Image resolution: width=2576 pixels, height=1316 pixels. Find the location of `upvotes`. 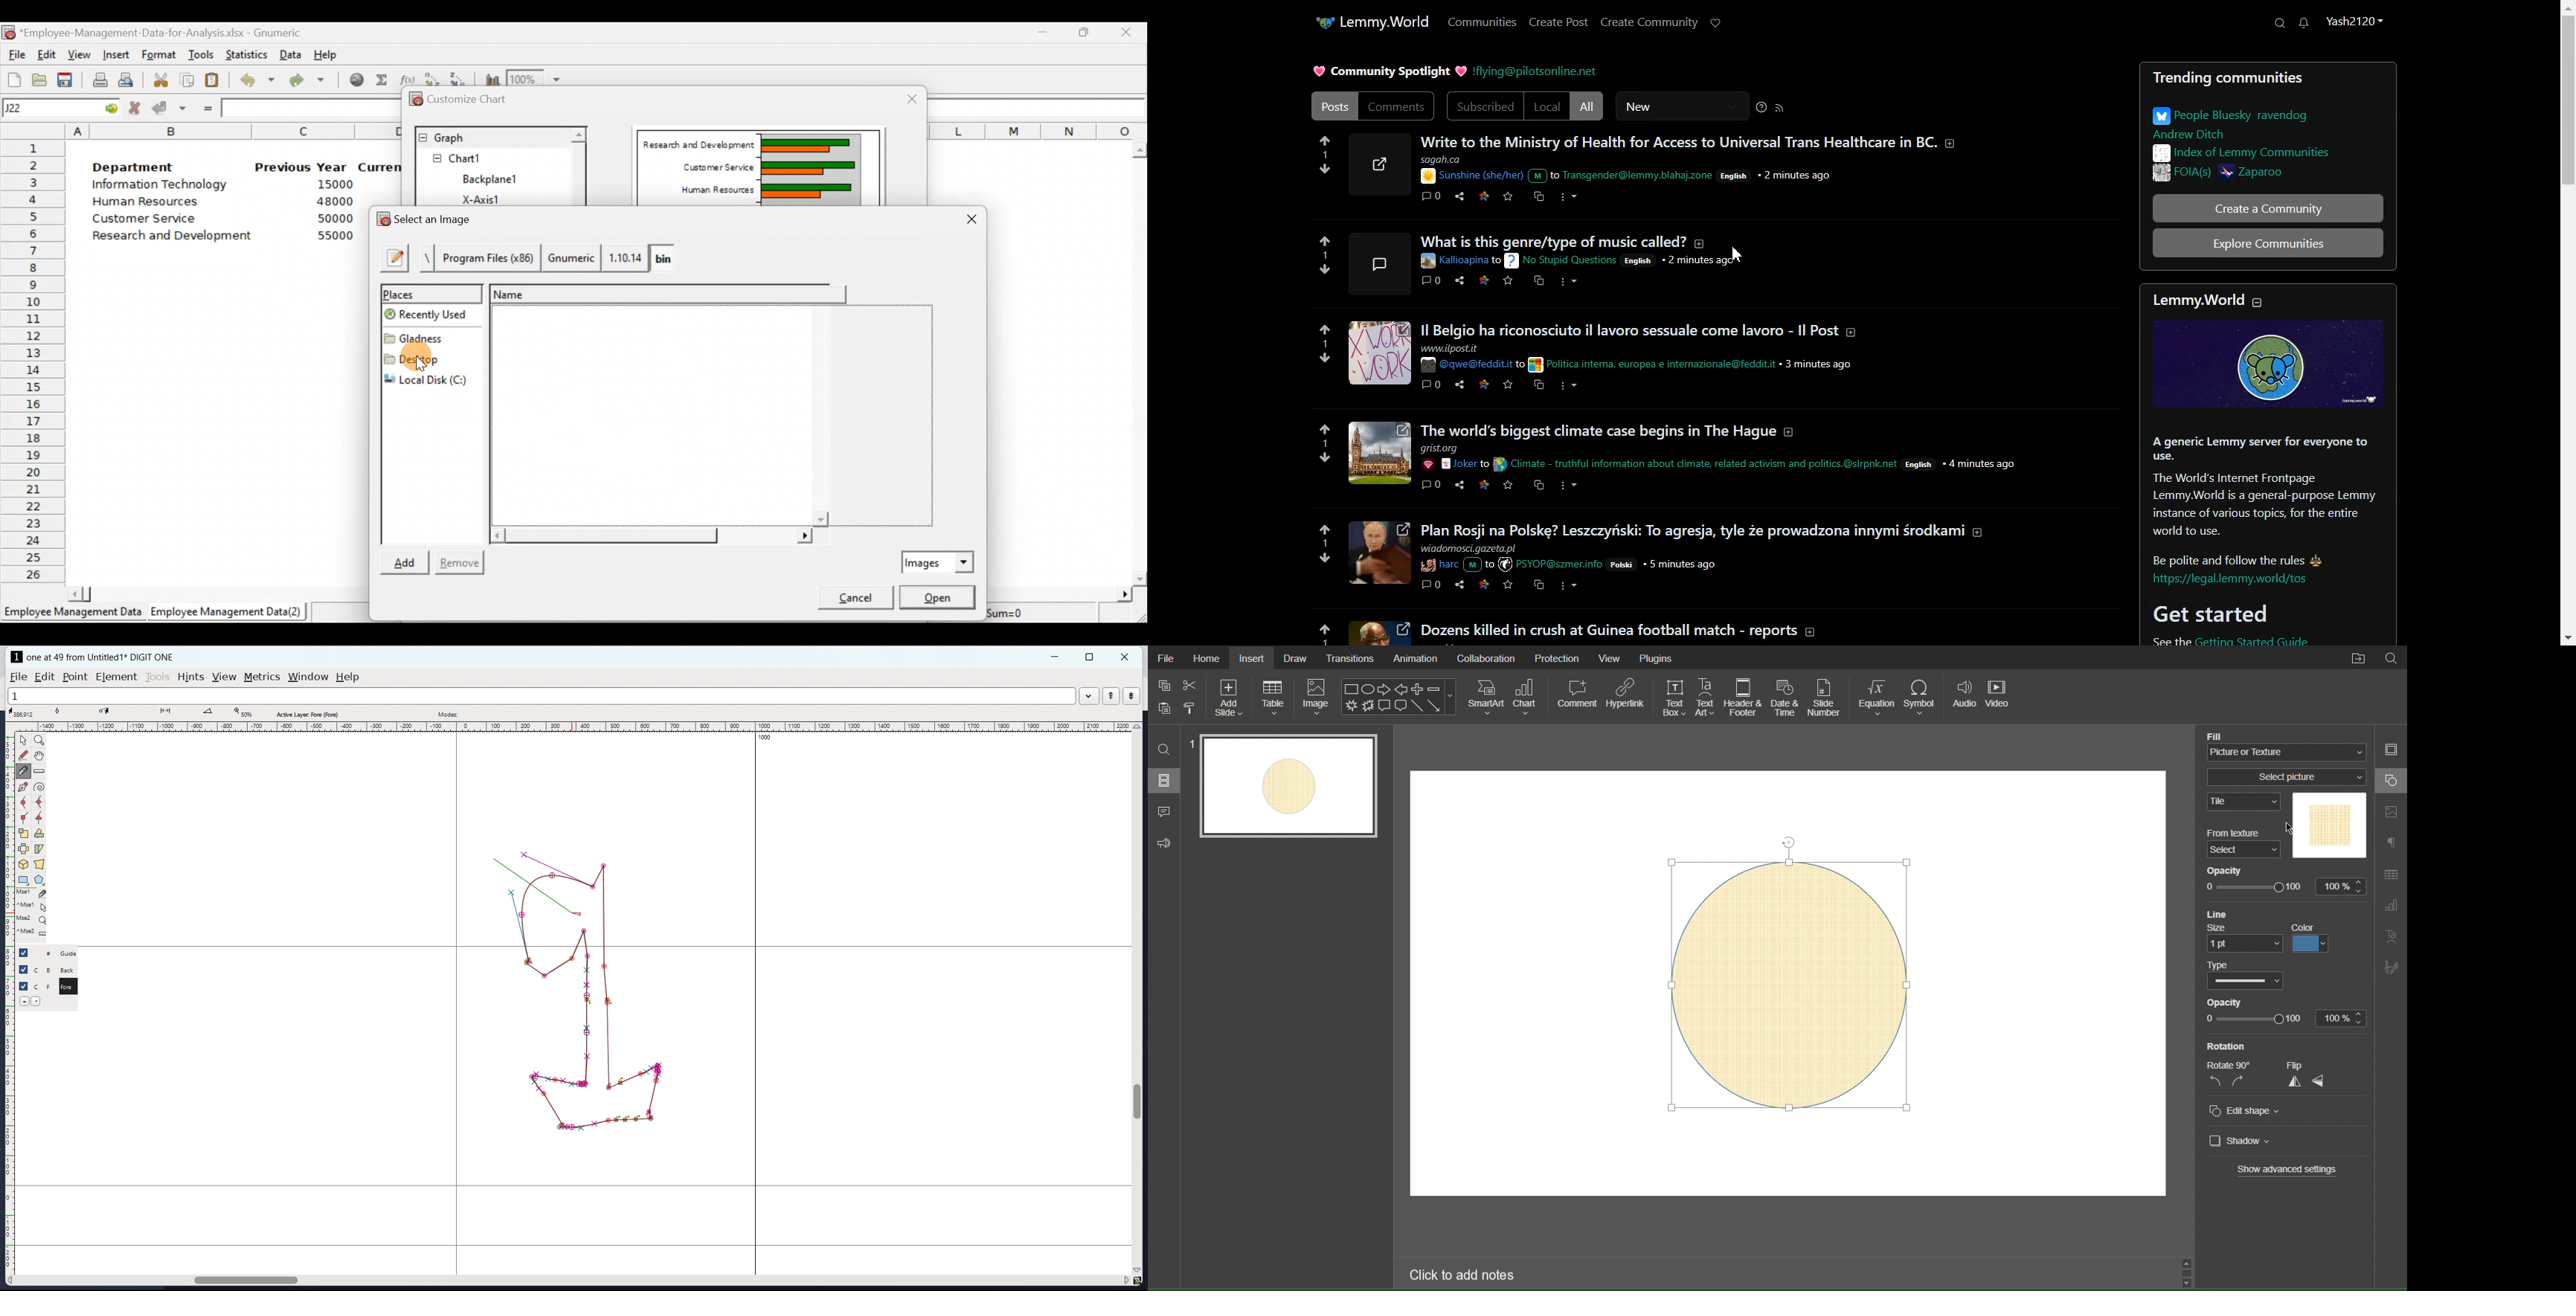

upvotes is located at coordinates (1324, 425).